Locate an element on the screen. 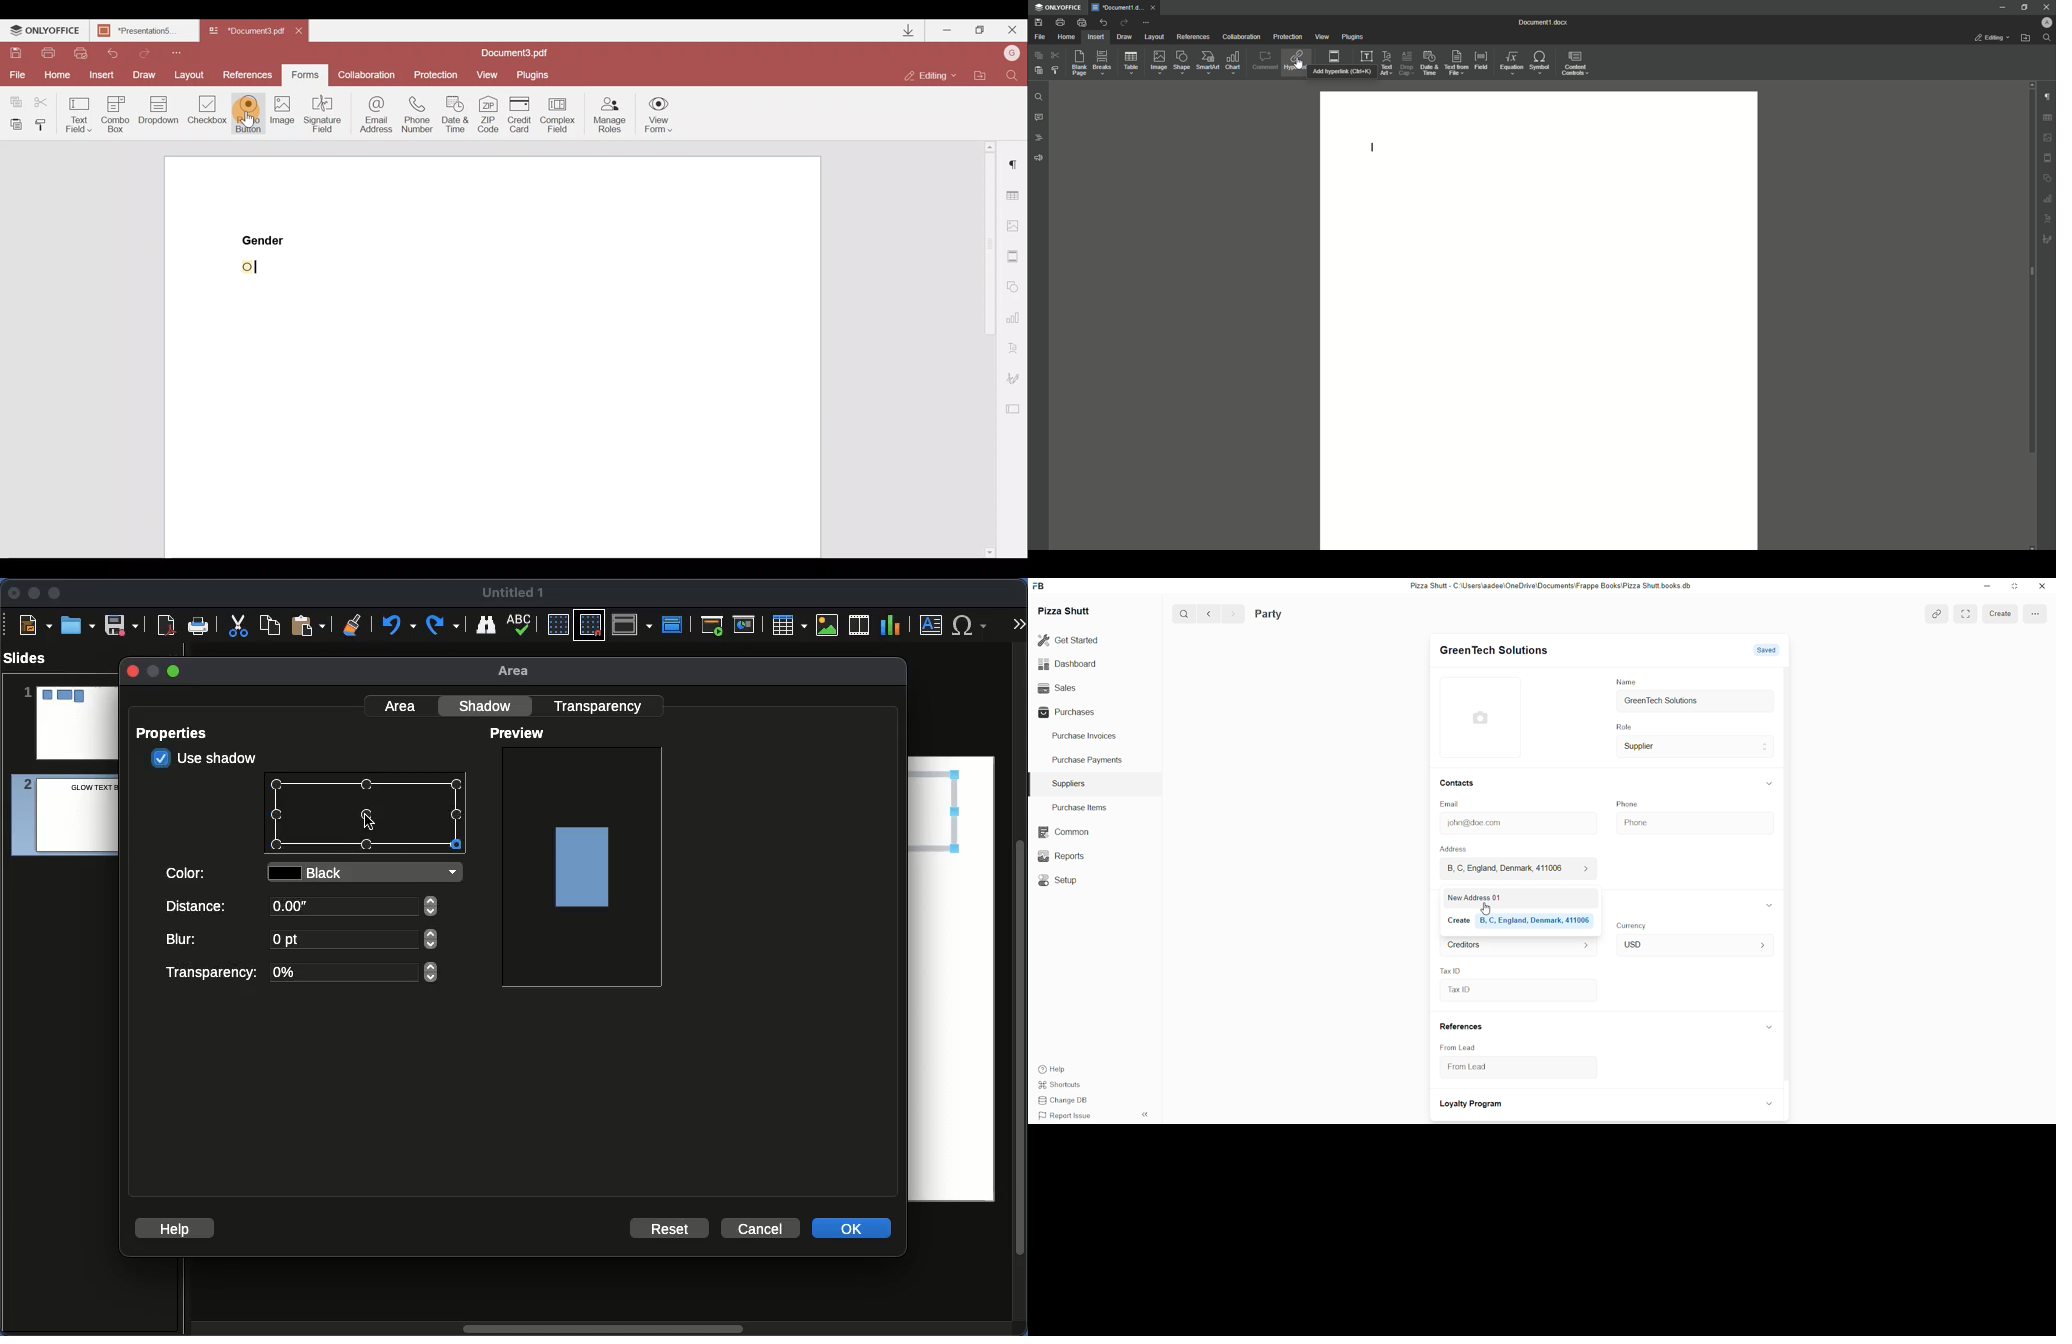  Supplier is located at coordinates (1696, 748).